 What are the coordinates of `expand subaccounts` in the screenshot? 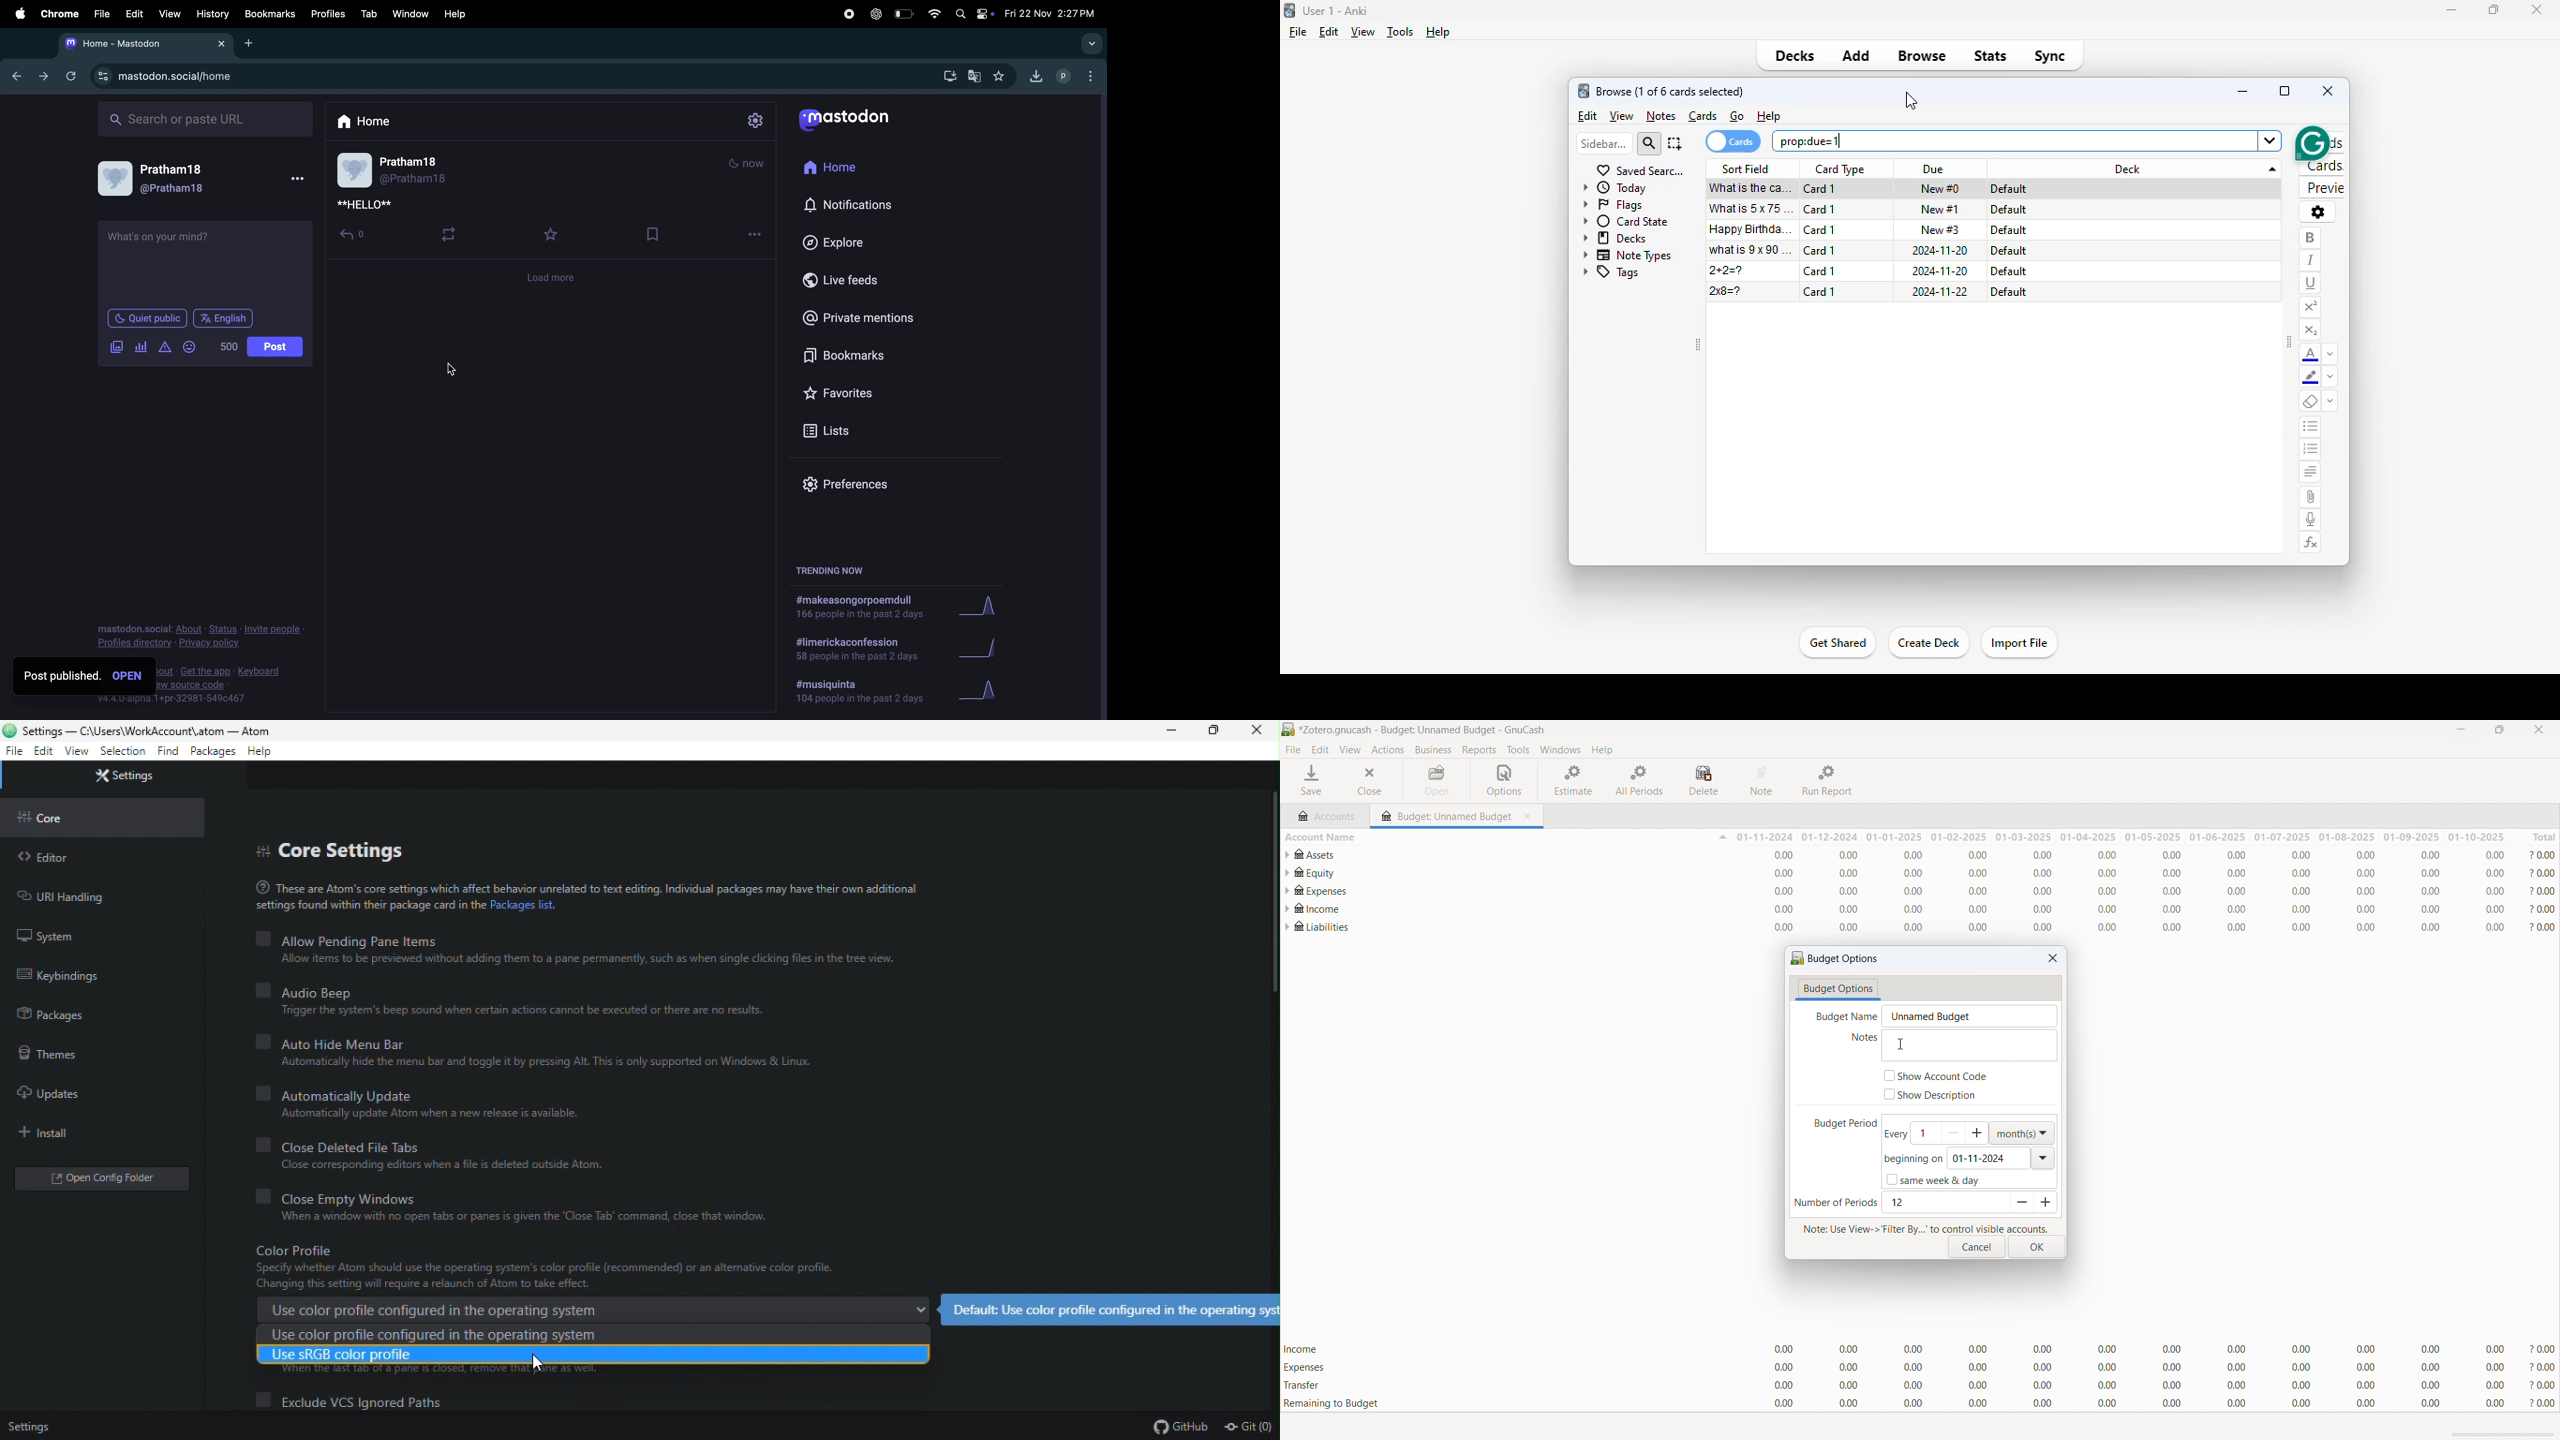 It's located at (1288, 890).